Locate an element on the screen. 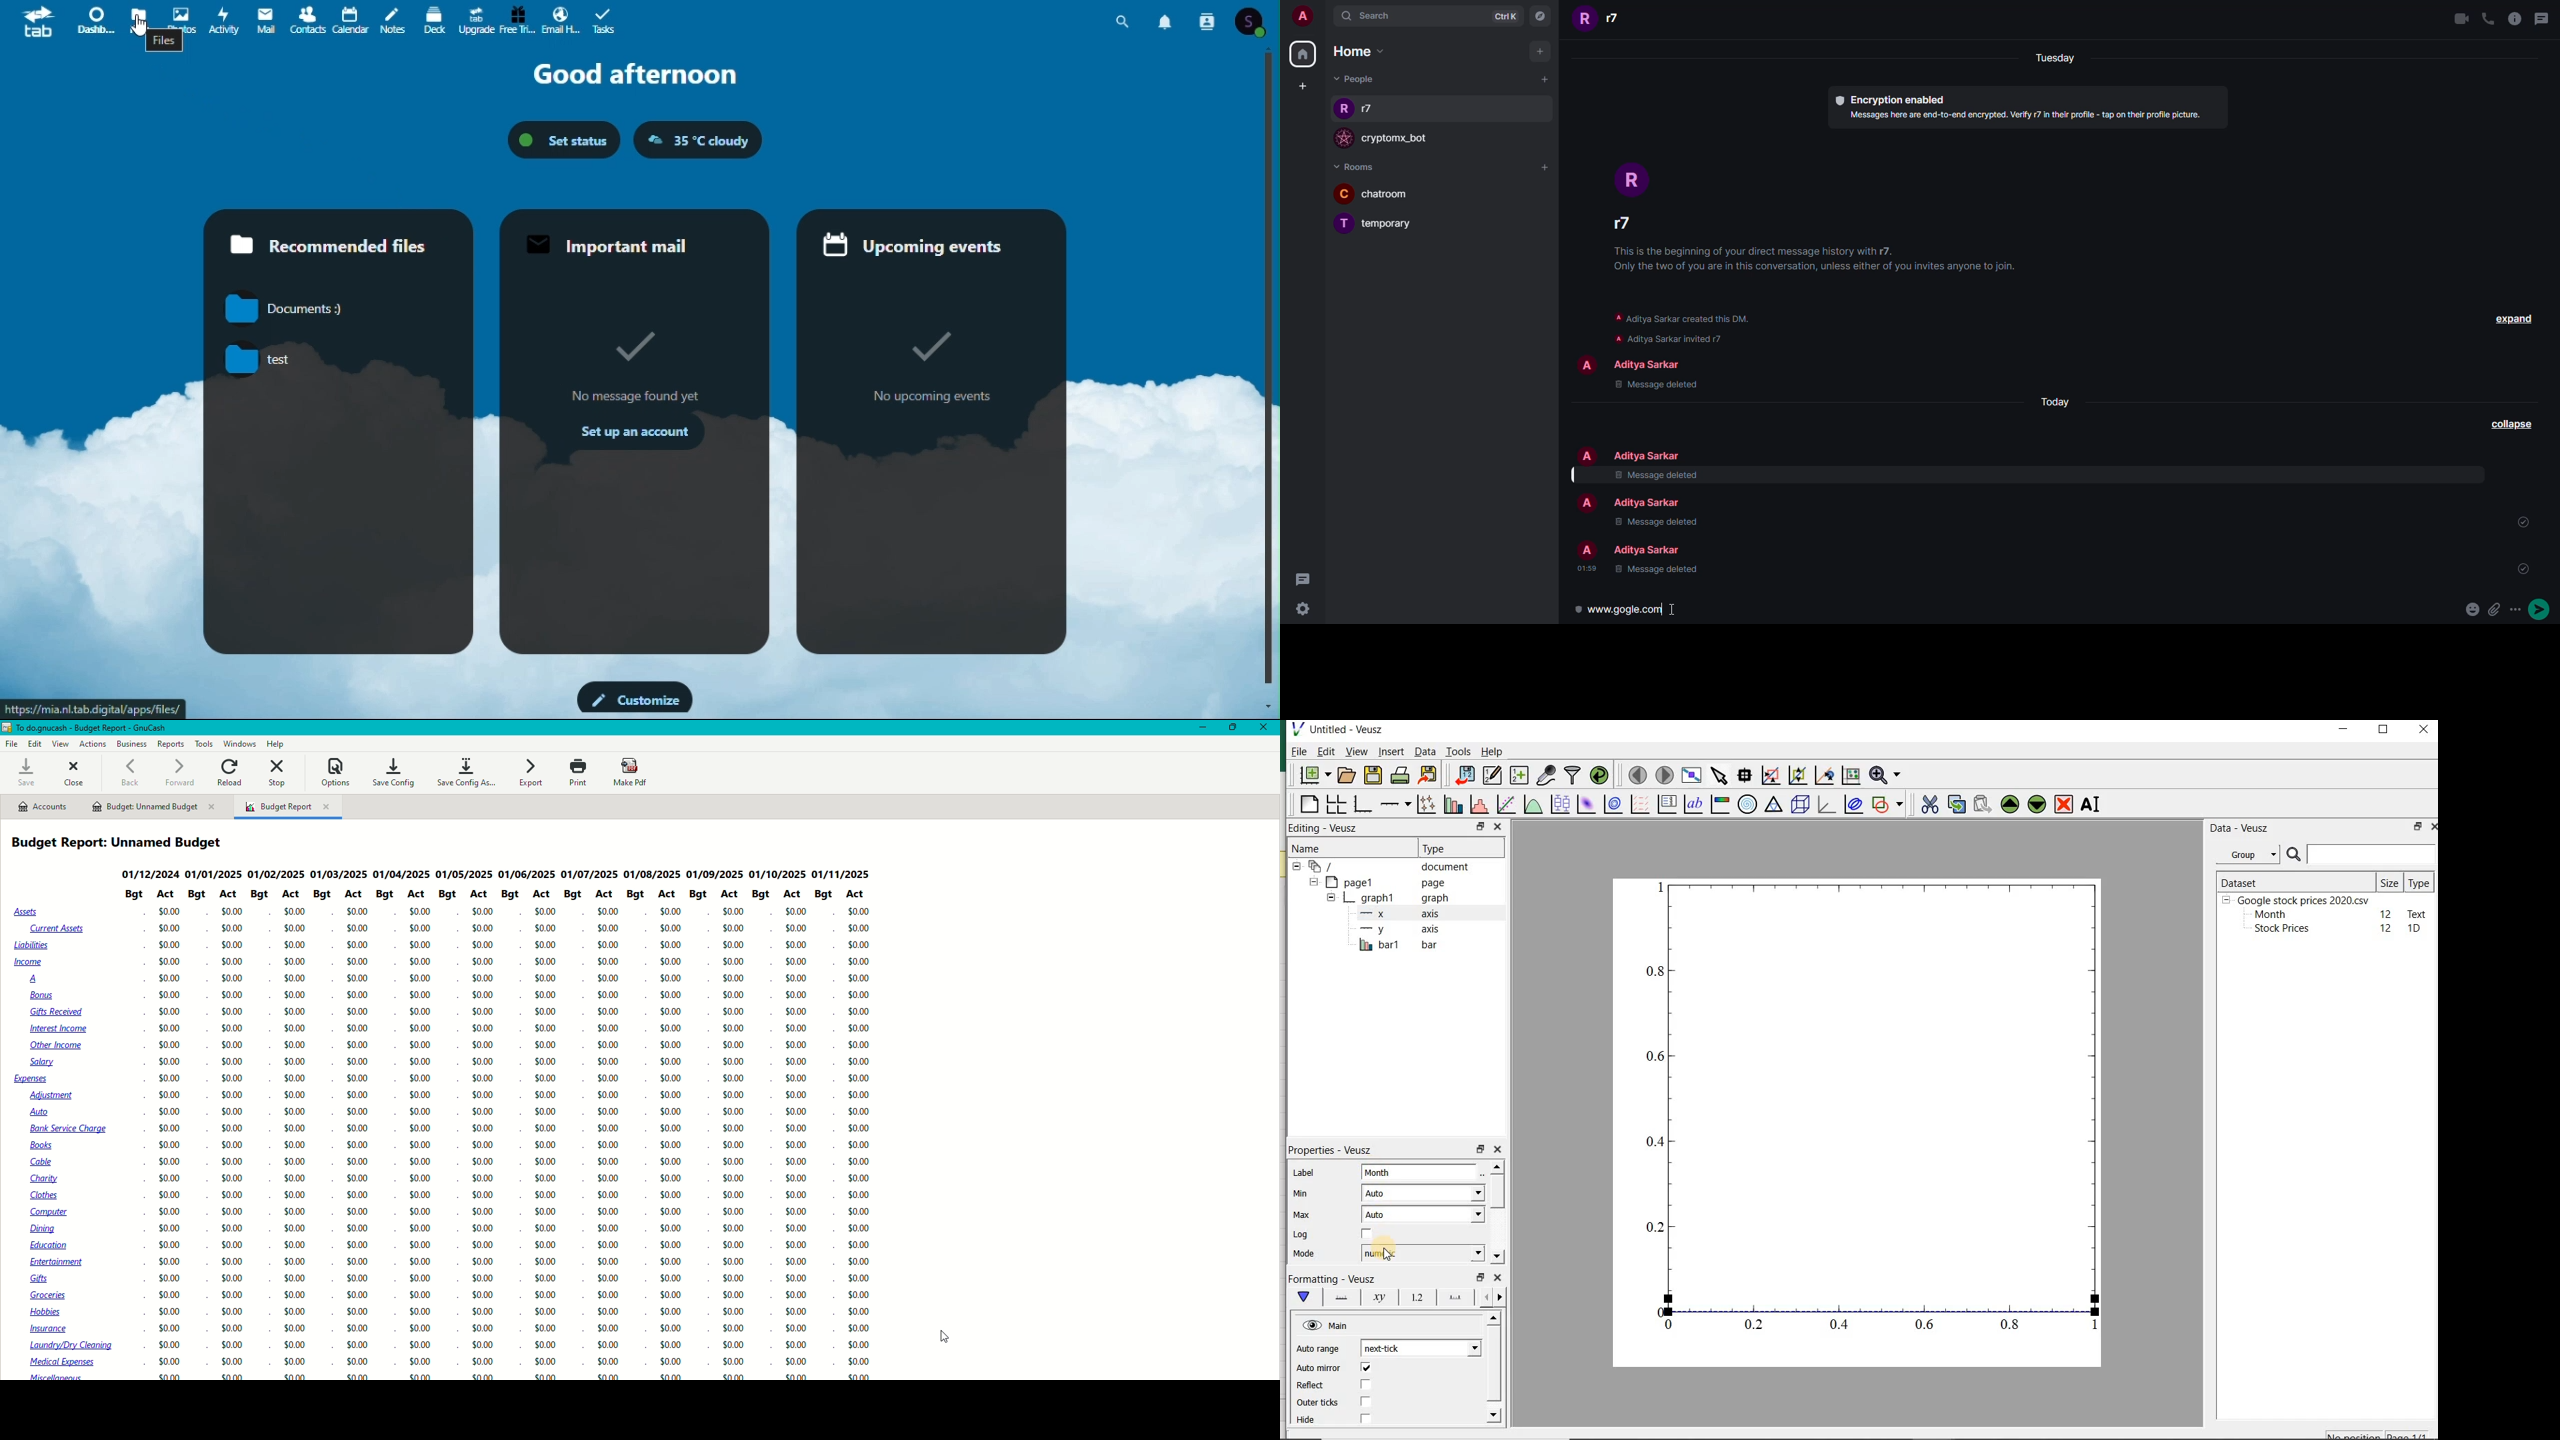 This screenshot has height=1456, width=2576. Dashboard is located at coordinates (95, 18).